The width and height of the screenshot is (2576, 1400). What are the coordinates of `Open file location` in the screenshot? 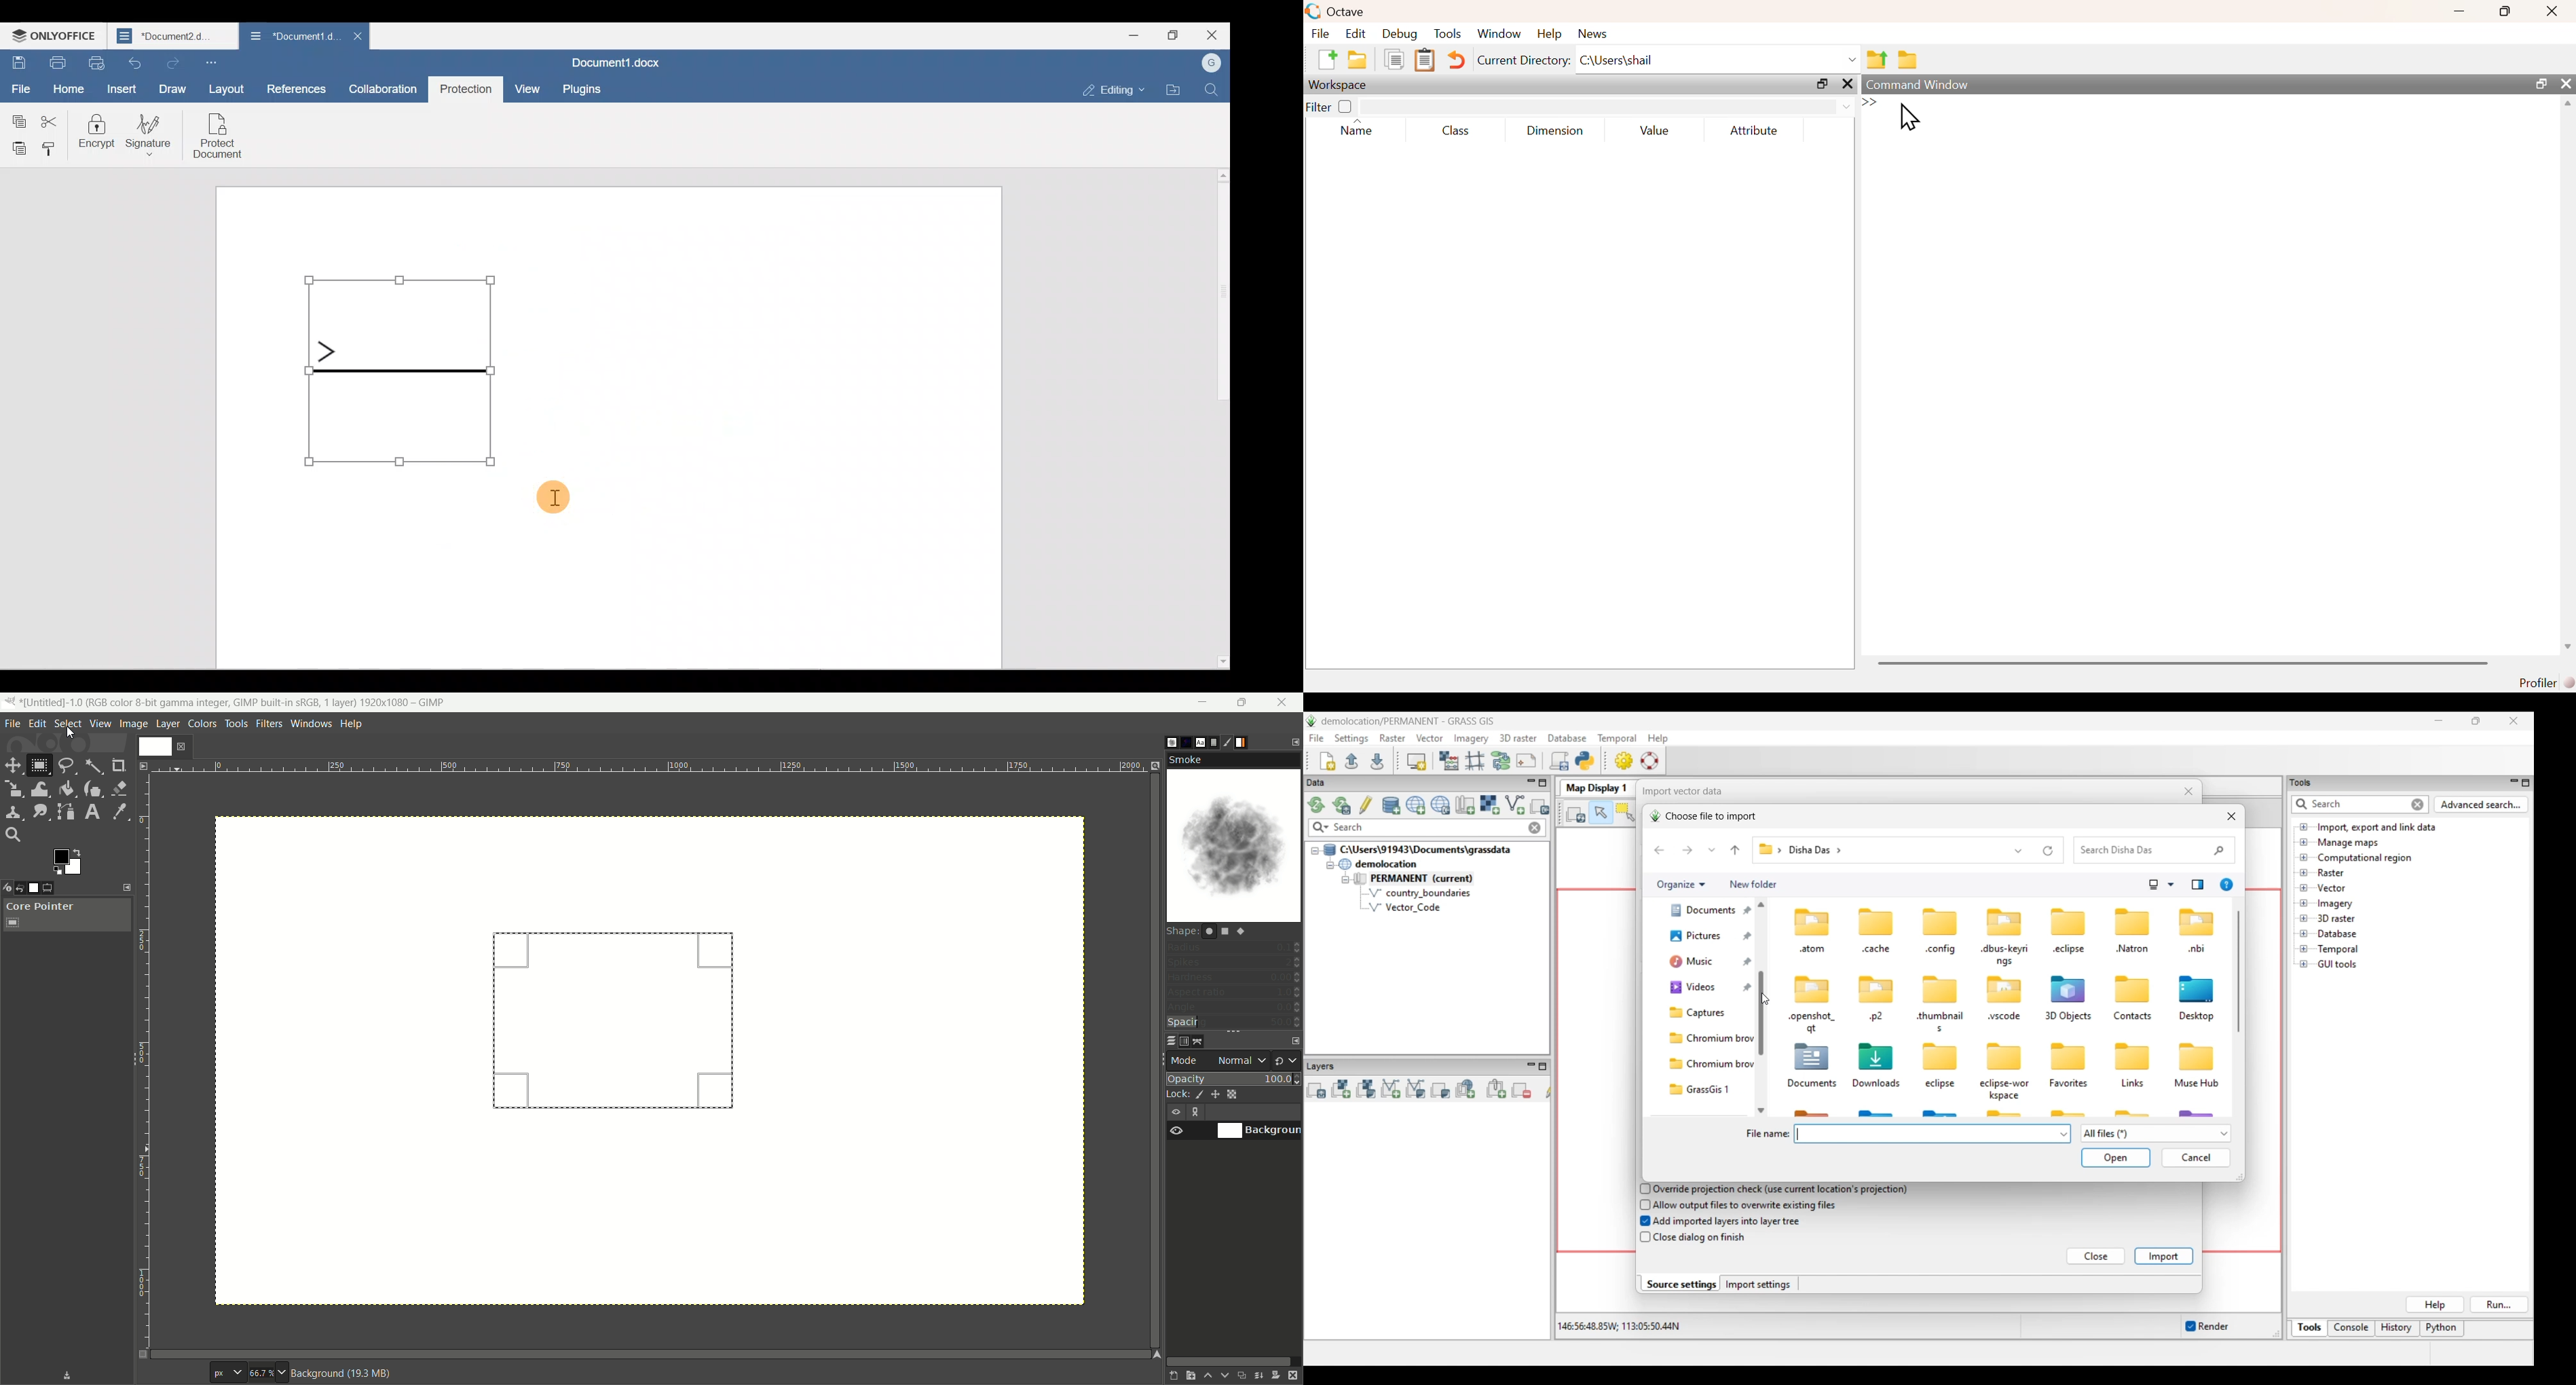 It's located at (1176, 88).